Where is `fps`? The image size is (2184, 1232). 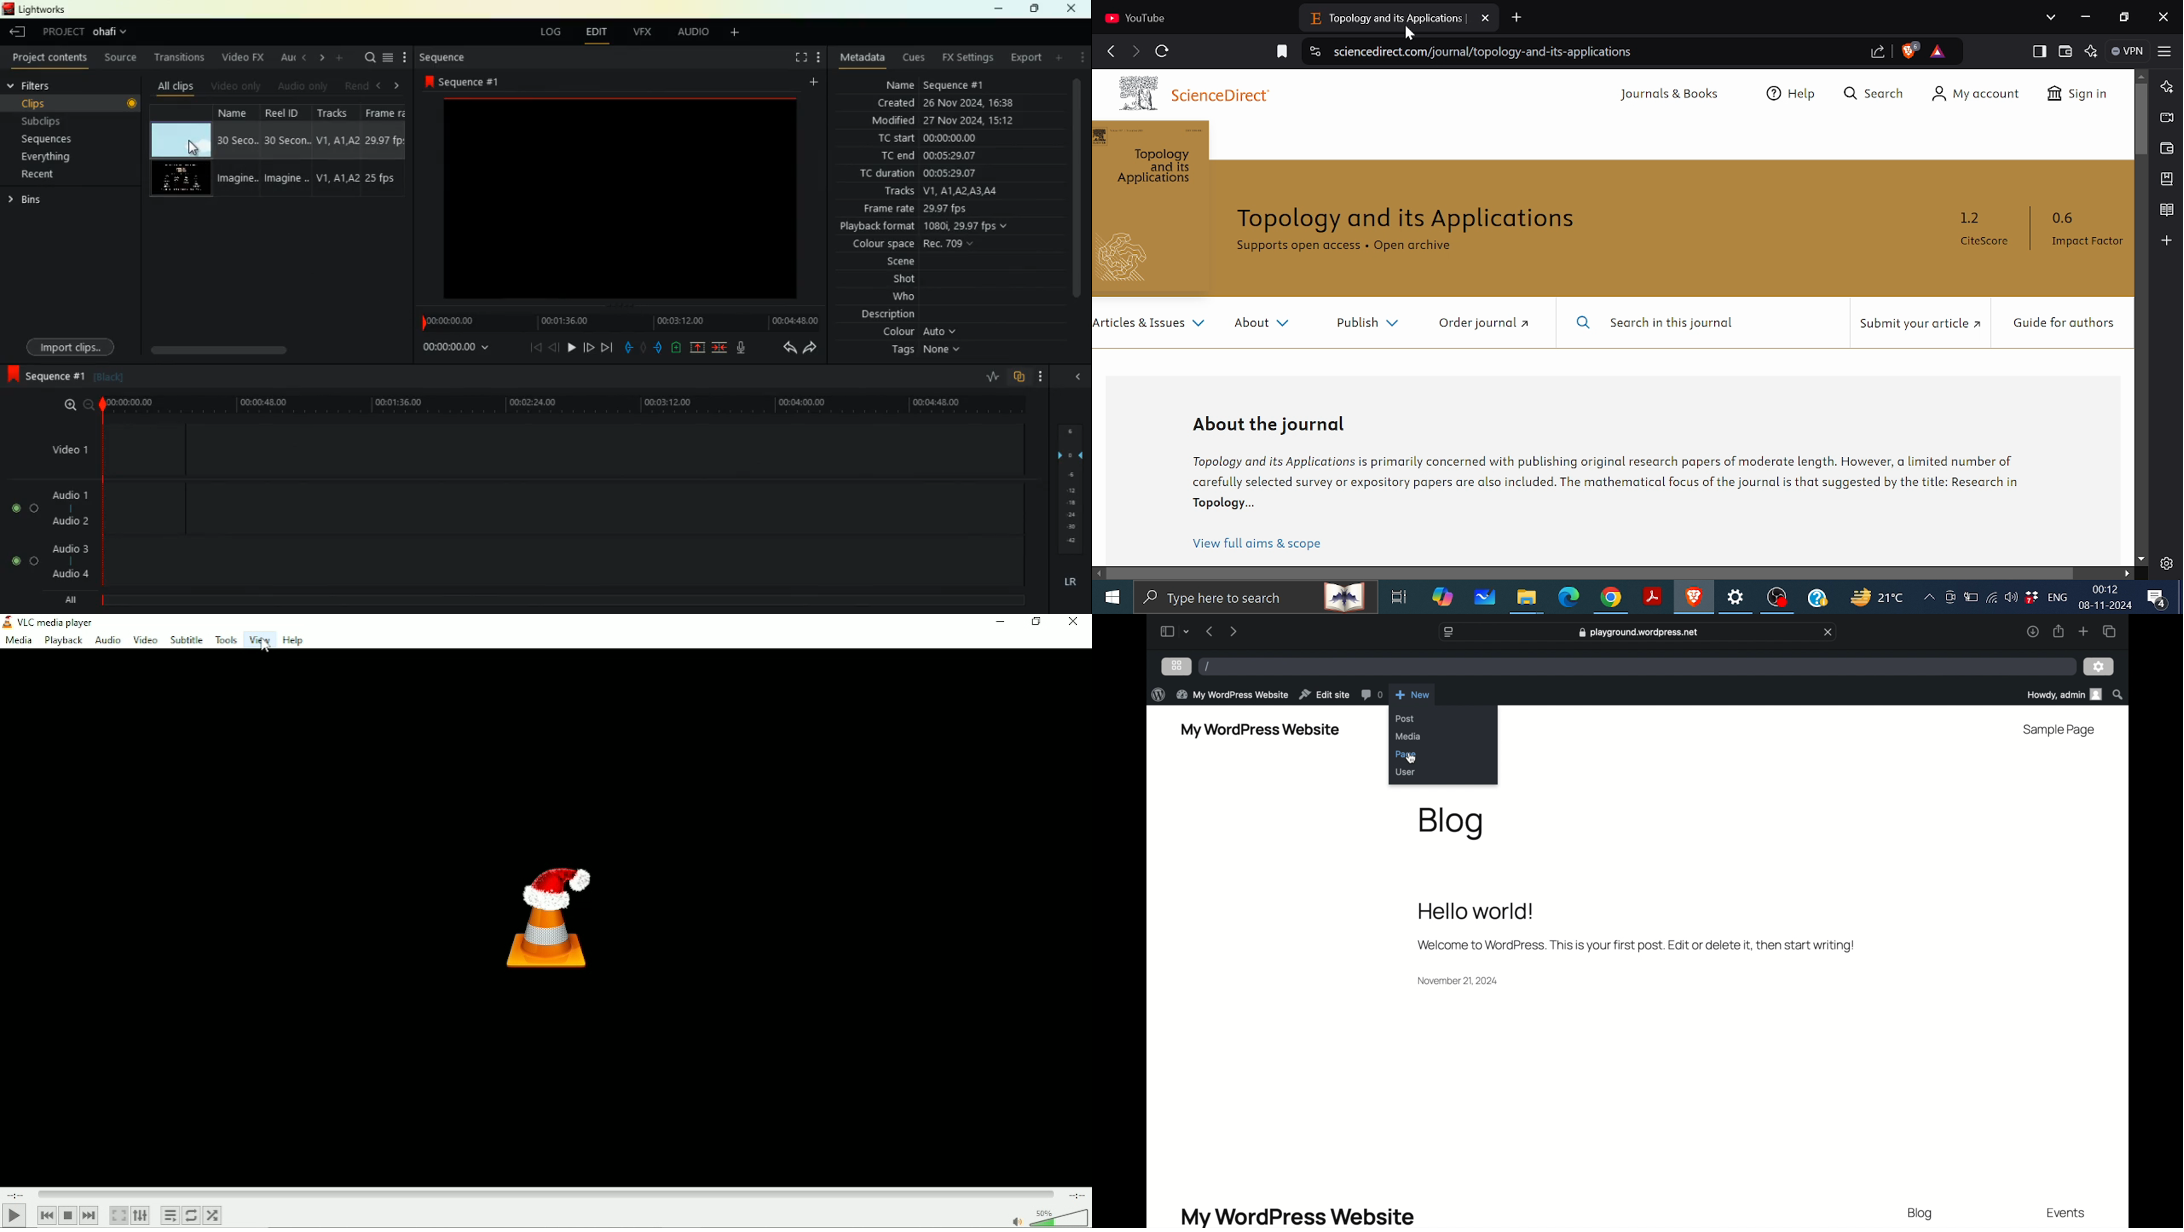
fps is located at coordinates (385, 151).